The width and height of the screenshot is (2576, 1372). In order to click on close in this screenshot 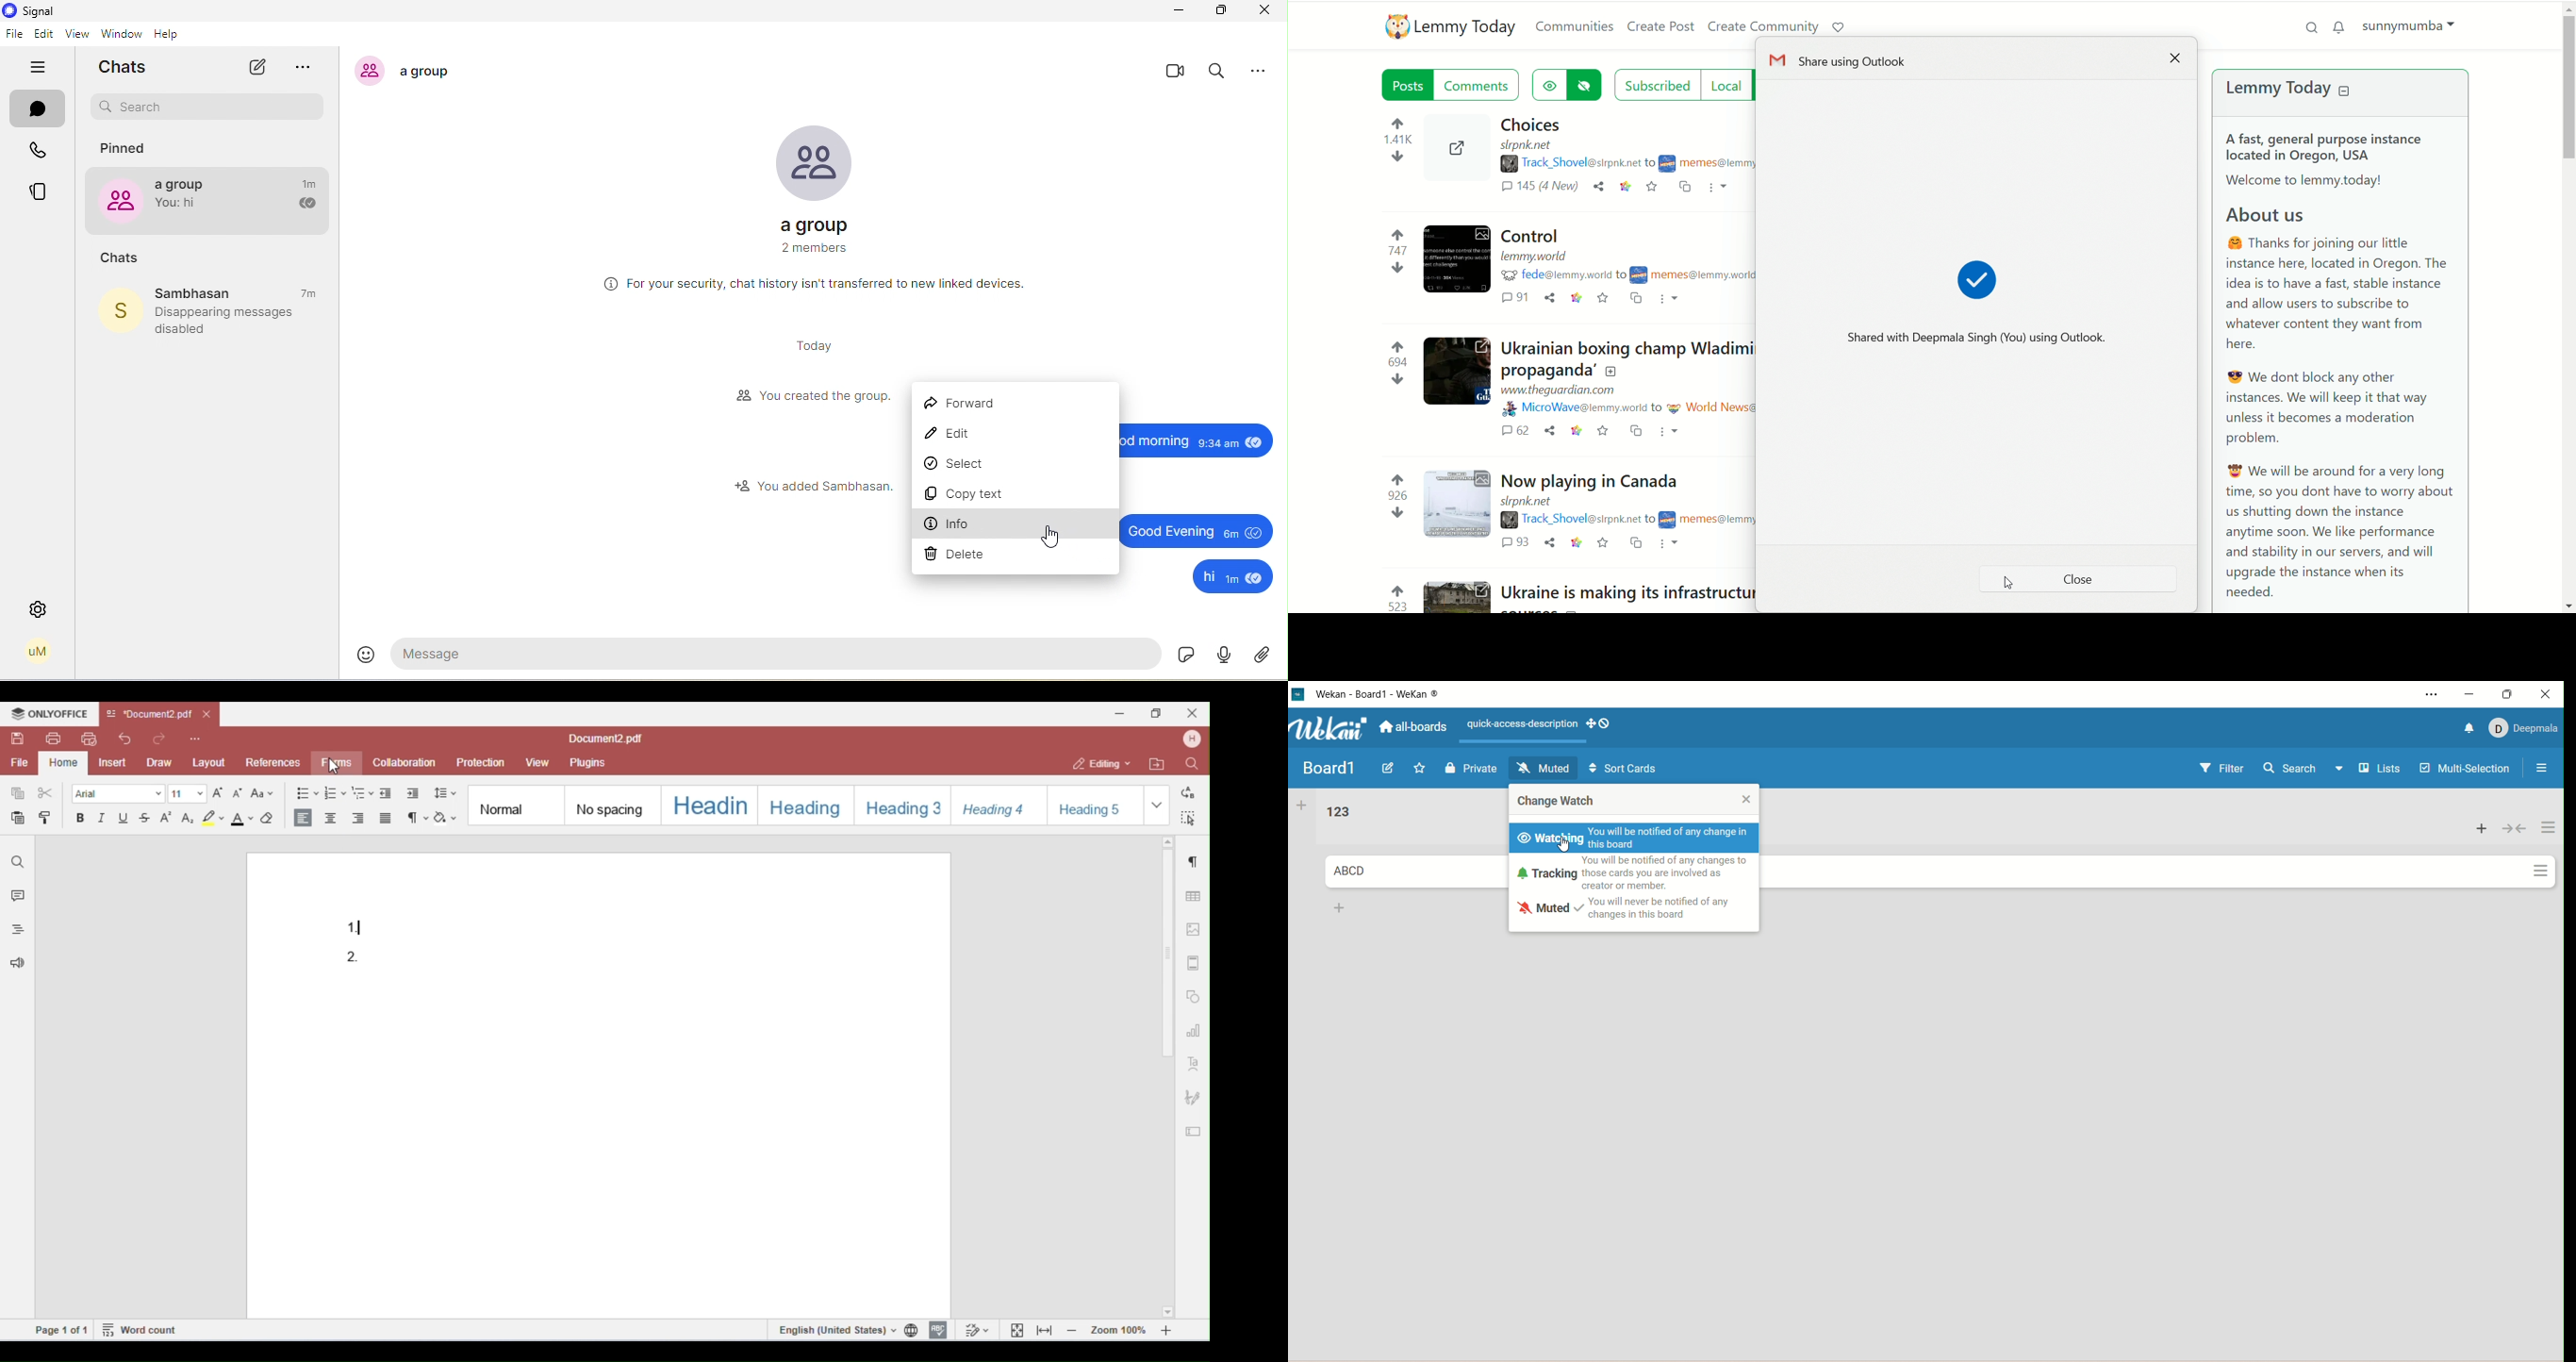, I will do `click(1263, 9)`.